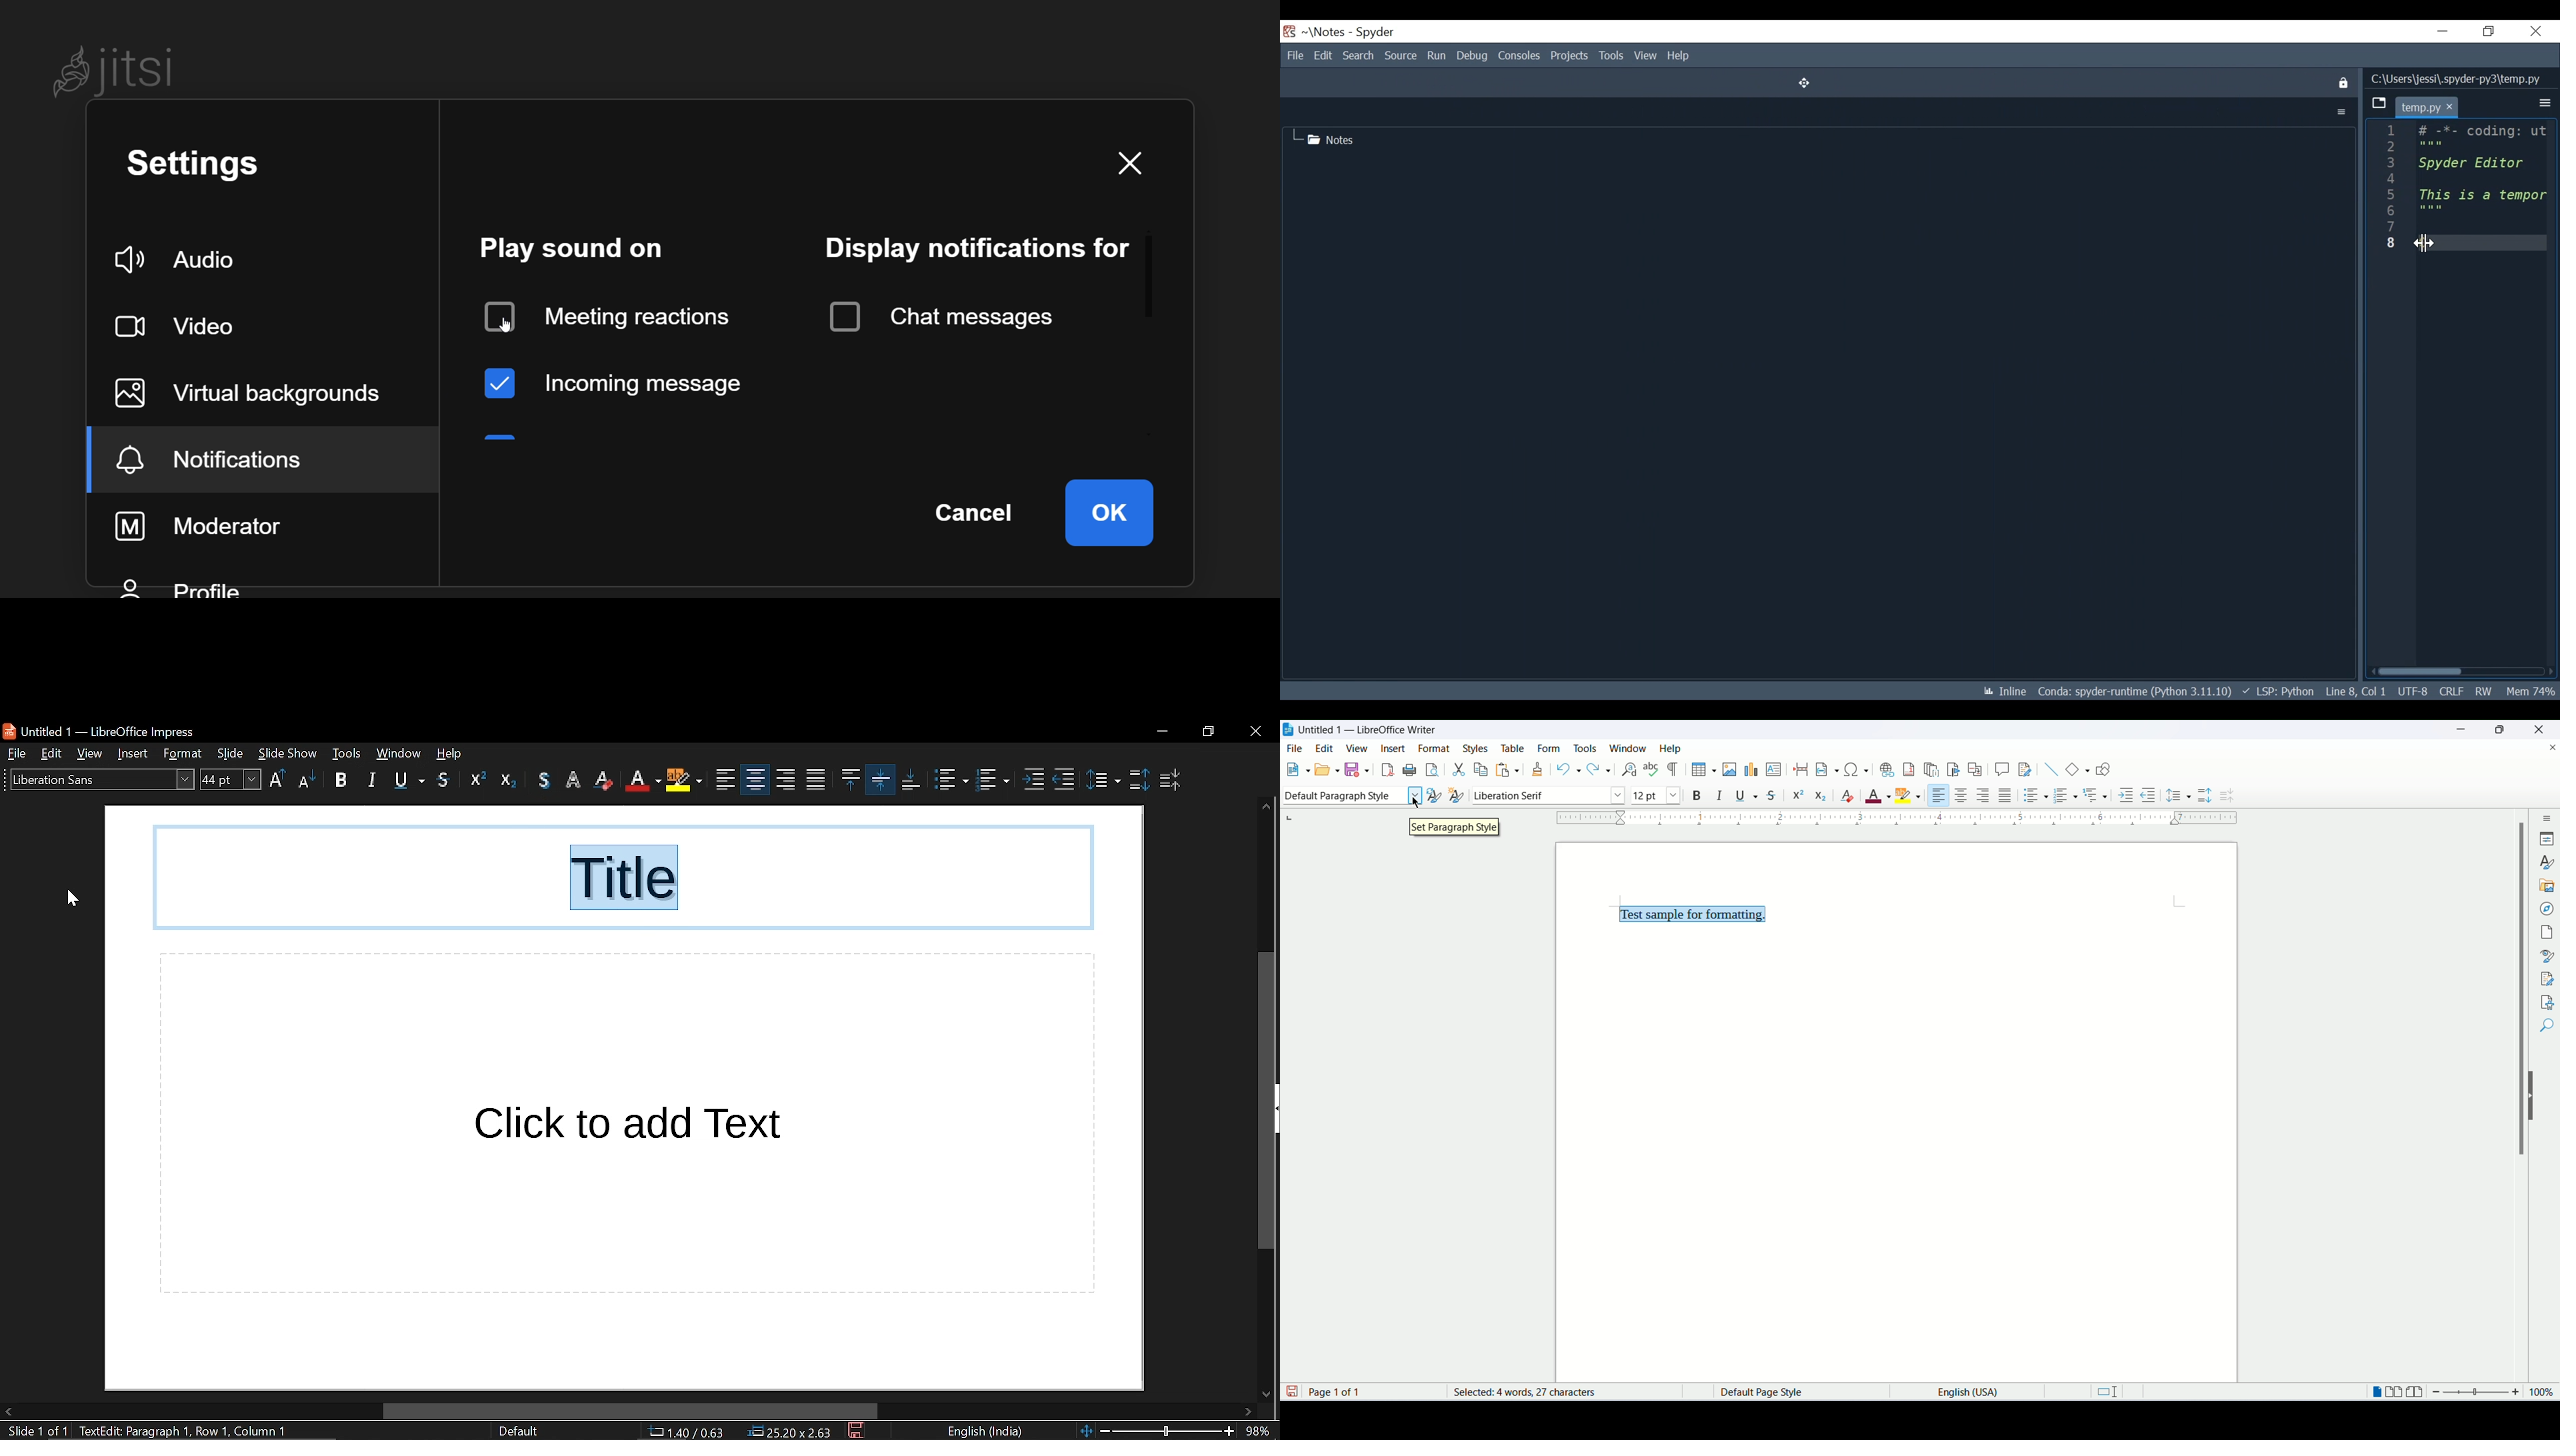 The width and height of the screenshot is (2576, 1456). I want to click on text style, so click(96, 778).